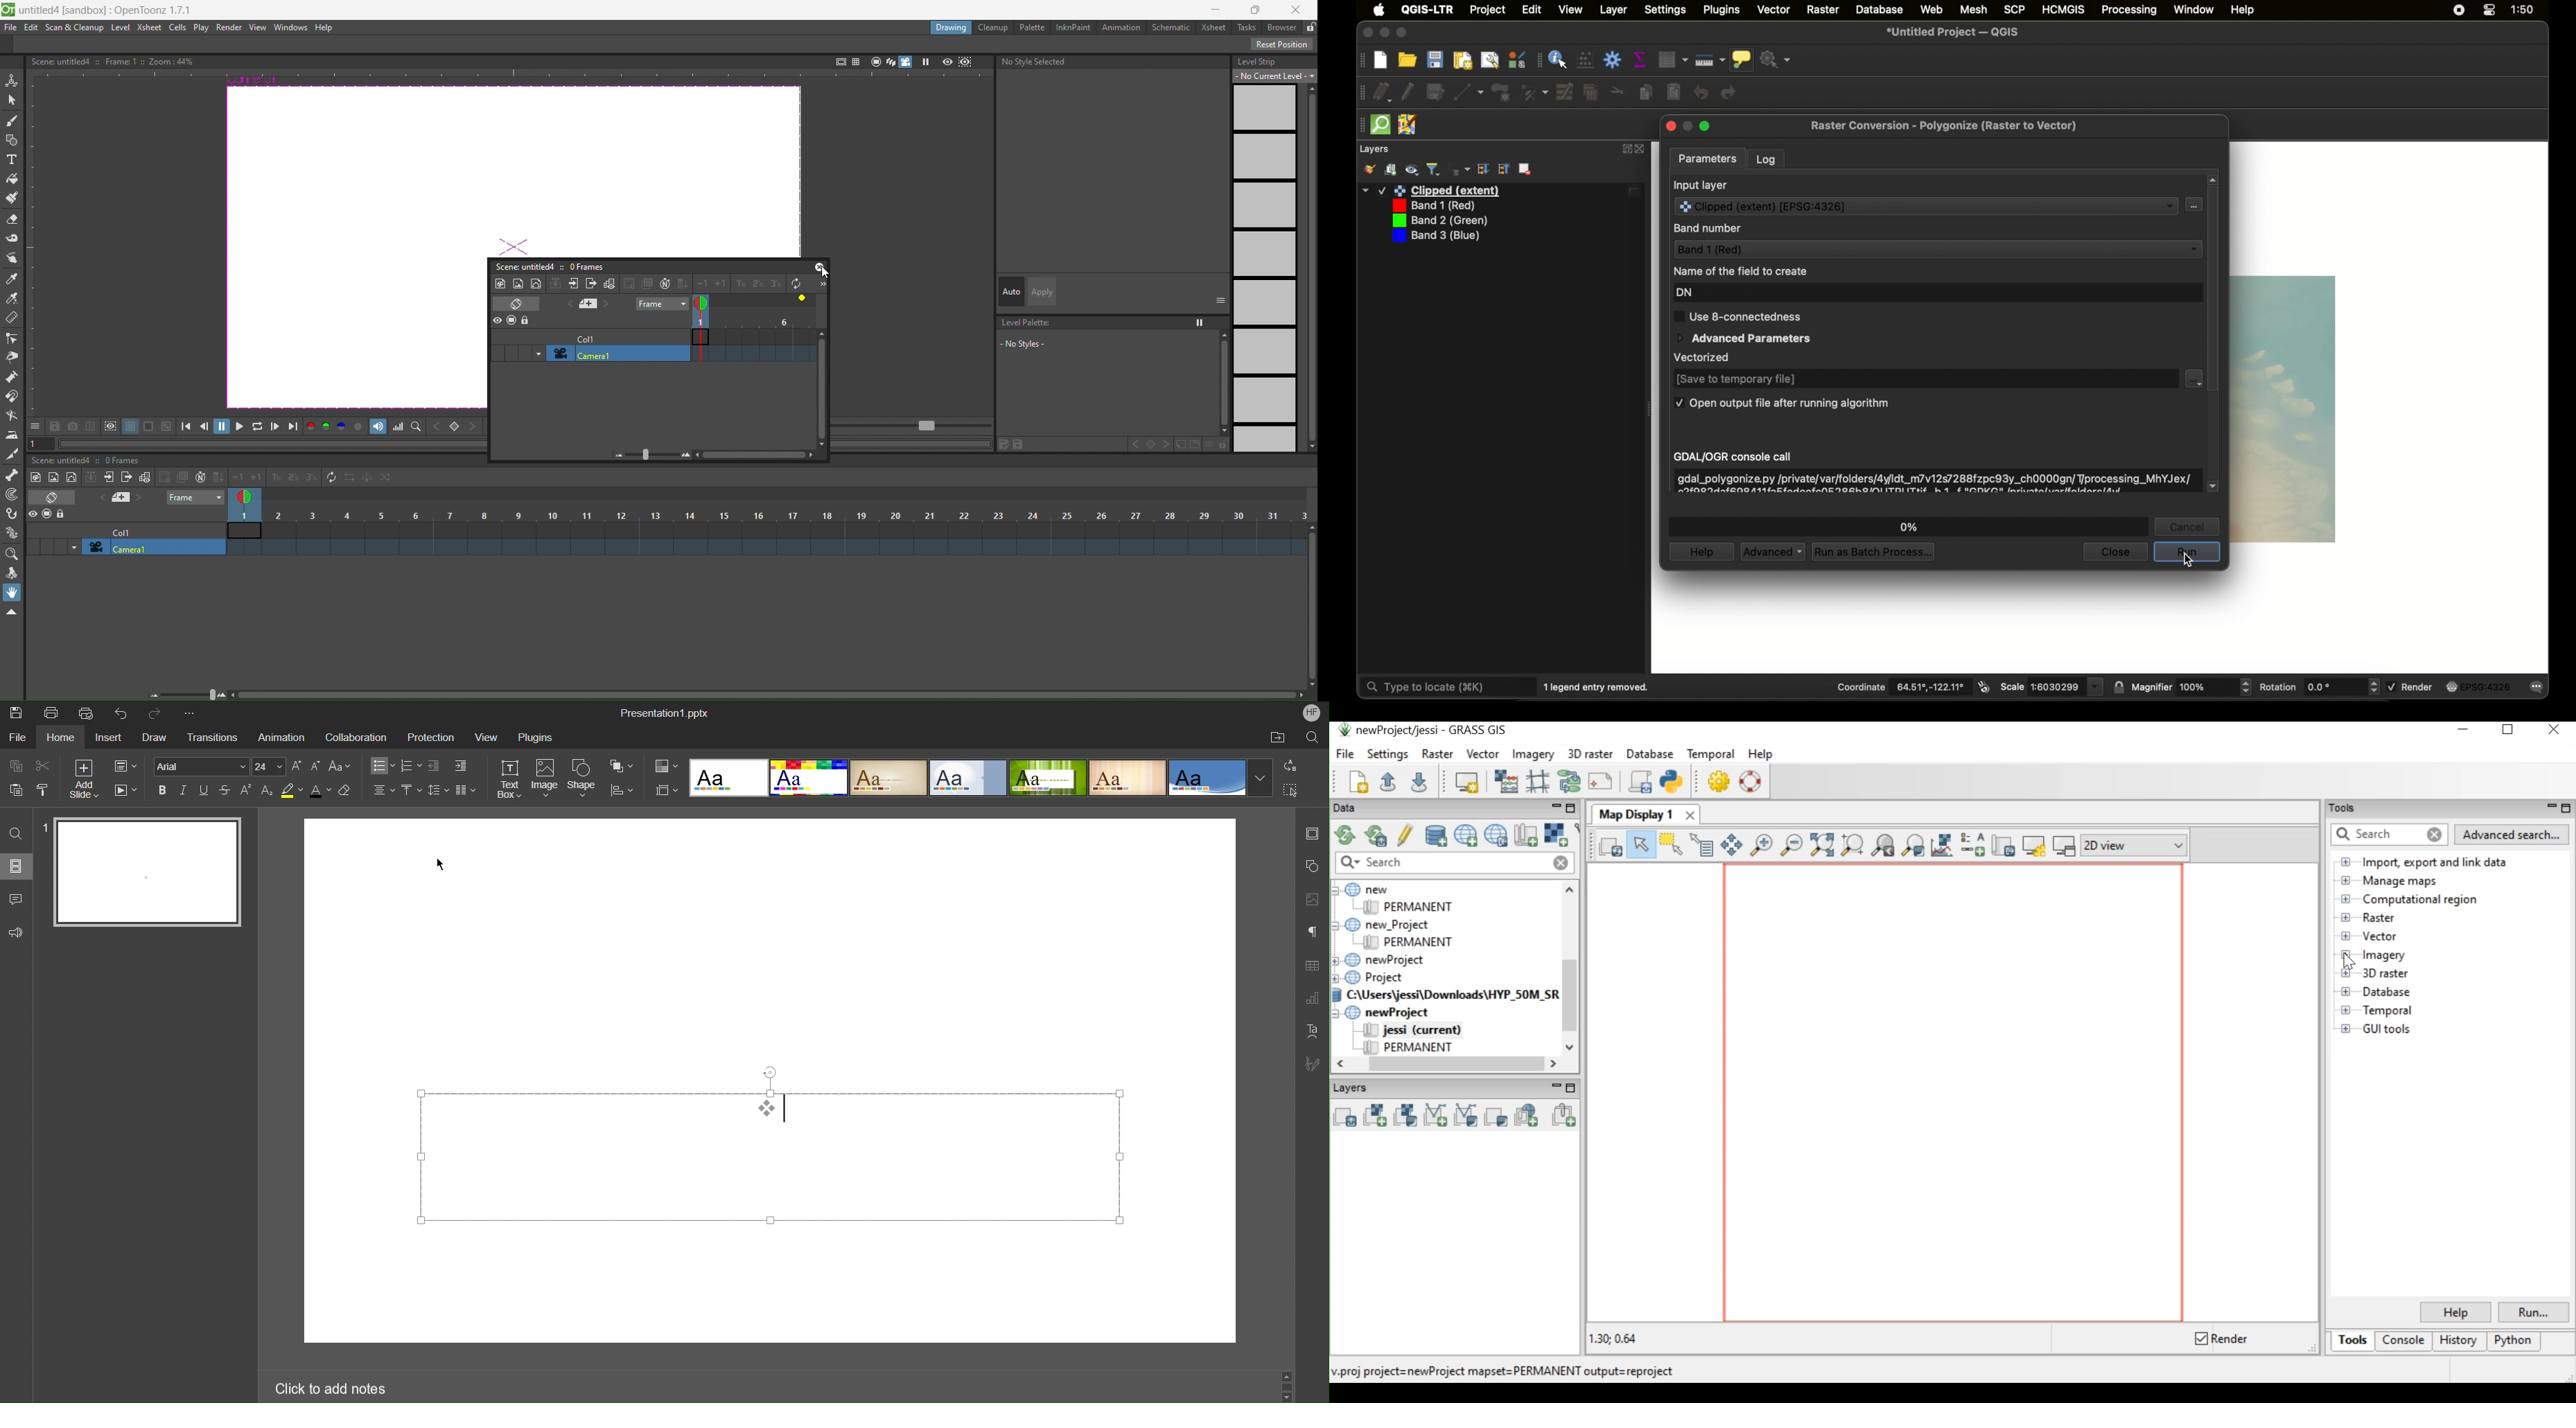 This screenshot has width=2576, height=1428. What do you see at coordinates (461, 767) in the screenshot?
I see `Decrease Indent` at bounding box center [461, 767].